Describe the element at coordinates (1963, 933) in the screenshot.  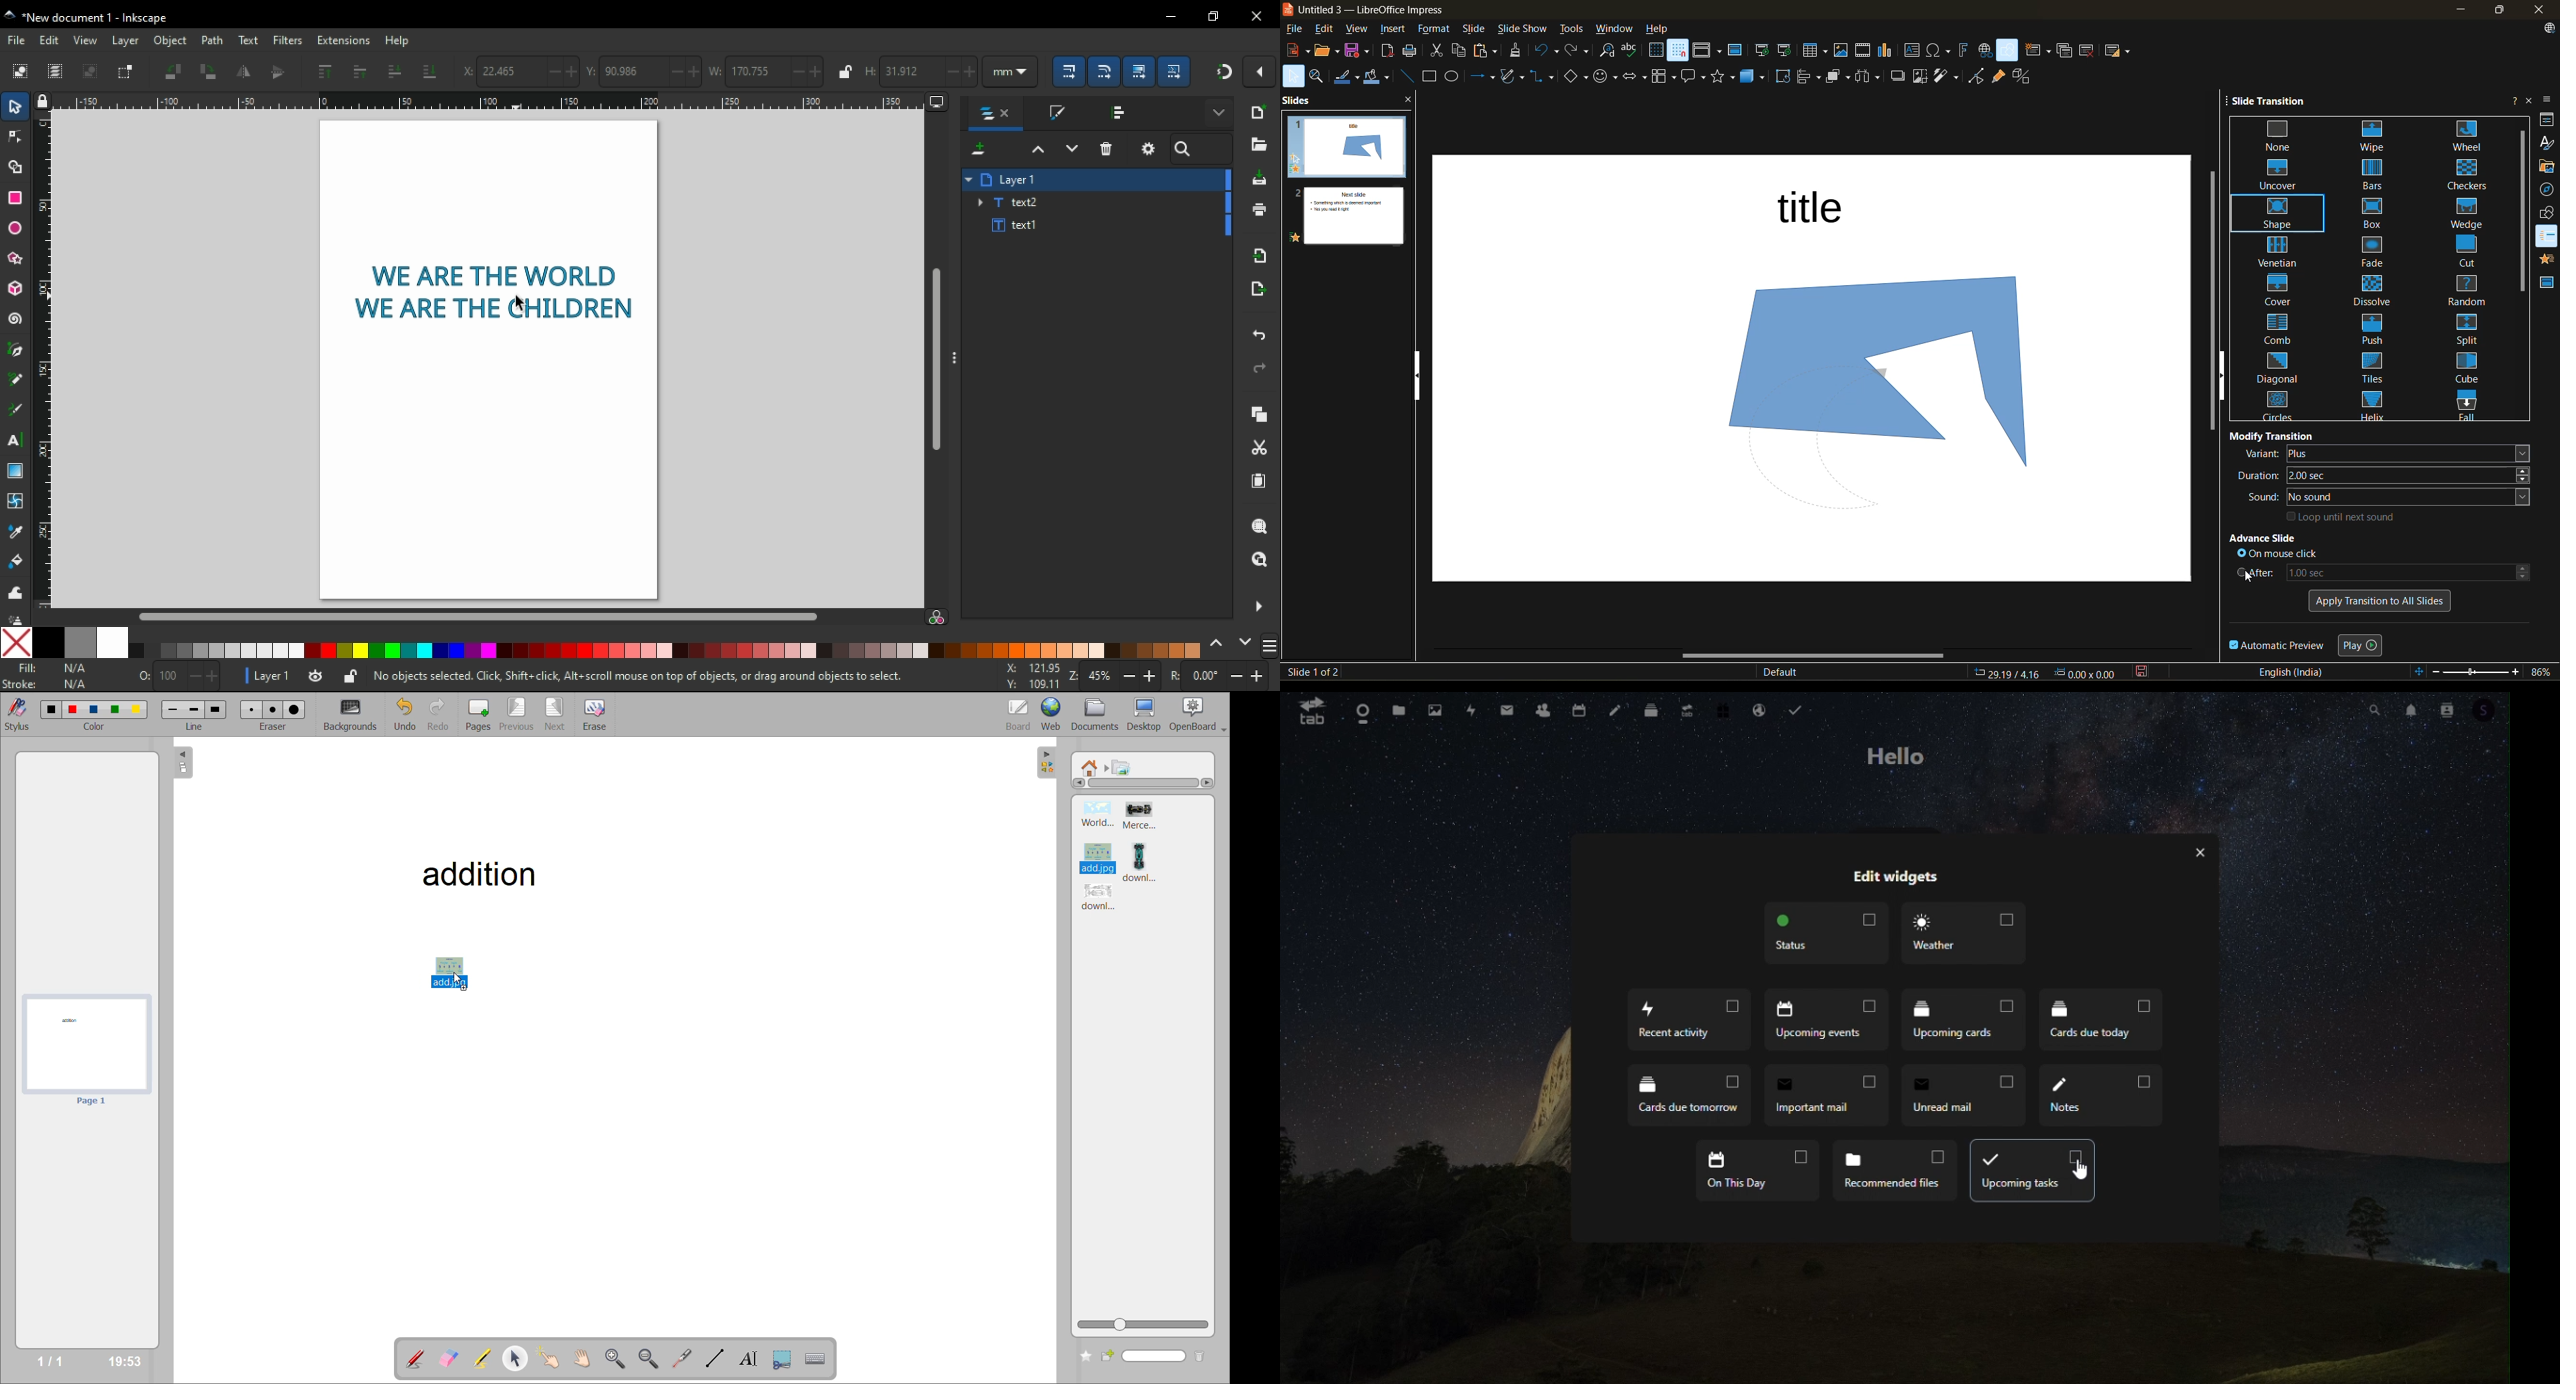
I see `weather` at that location.